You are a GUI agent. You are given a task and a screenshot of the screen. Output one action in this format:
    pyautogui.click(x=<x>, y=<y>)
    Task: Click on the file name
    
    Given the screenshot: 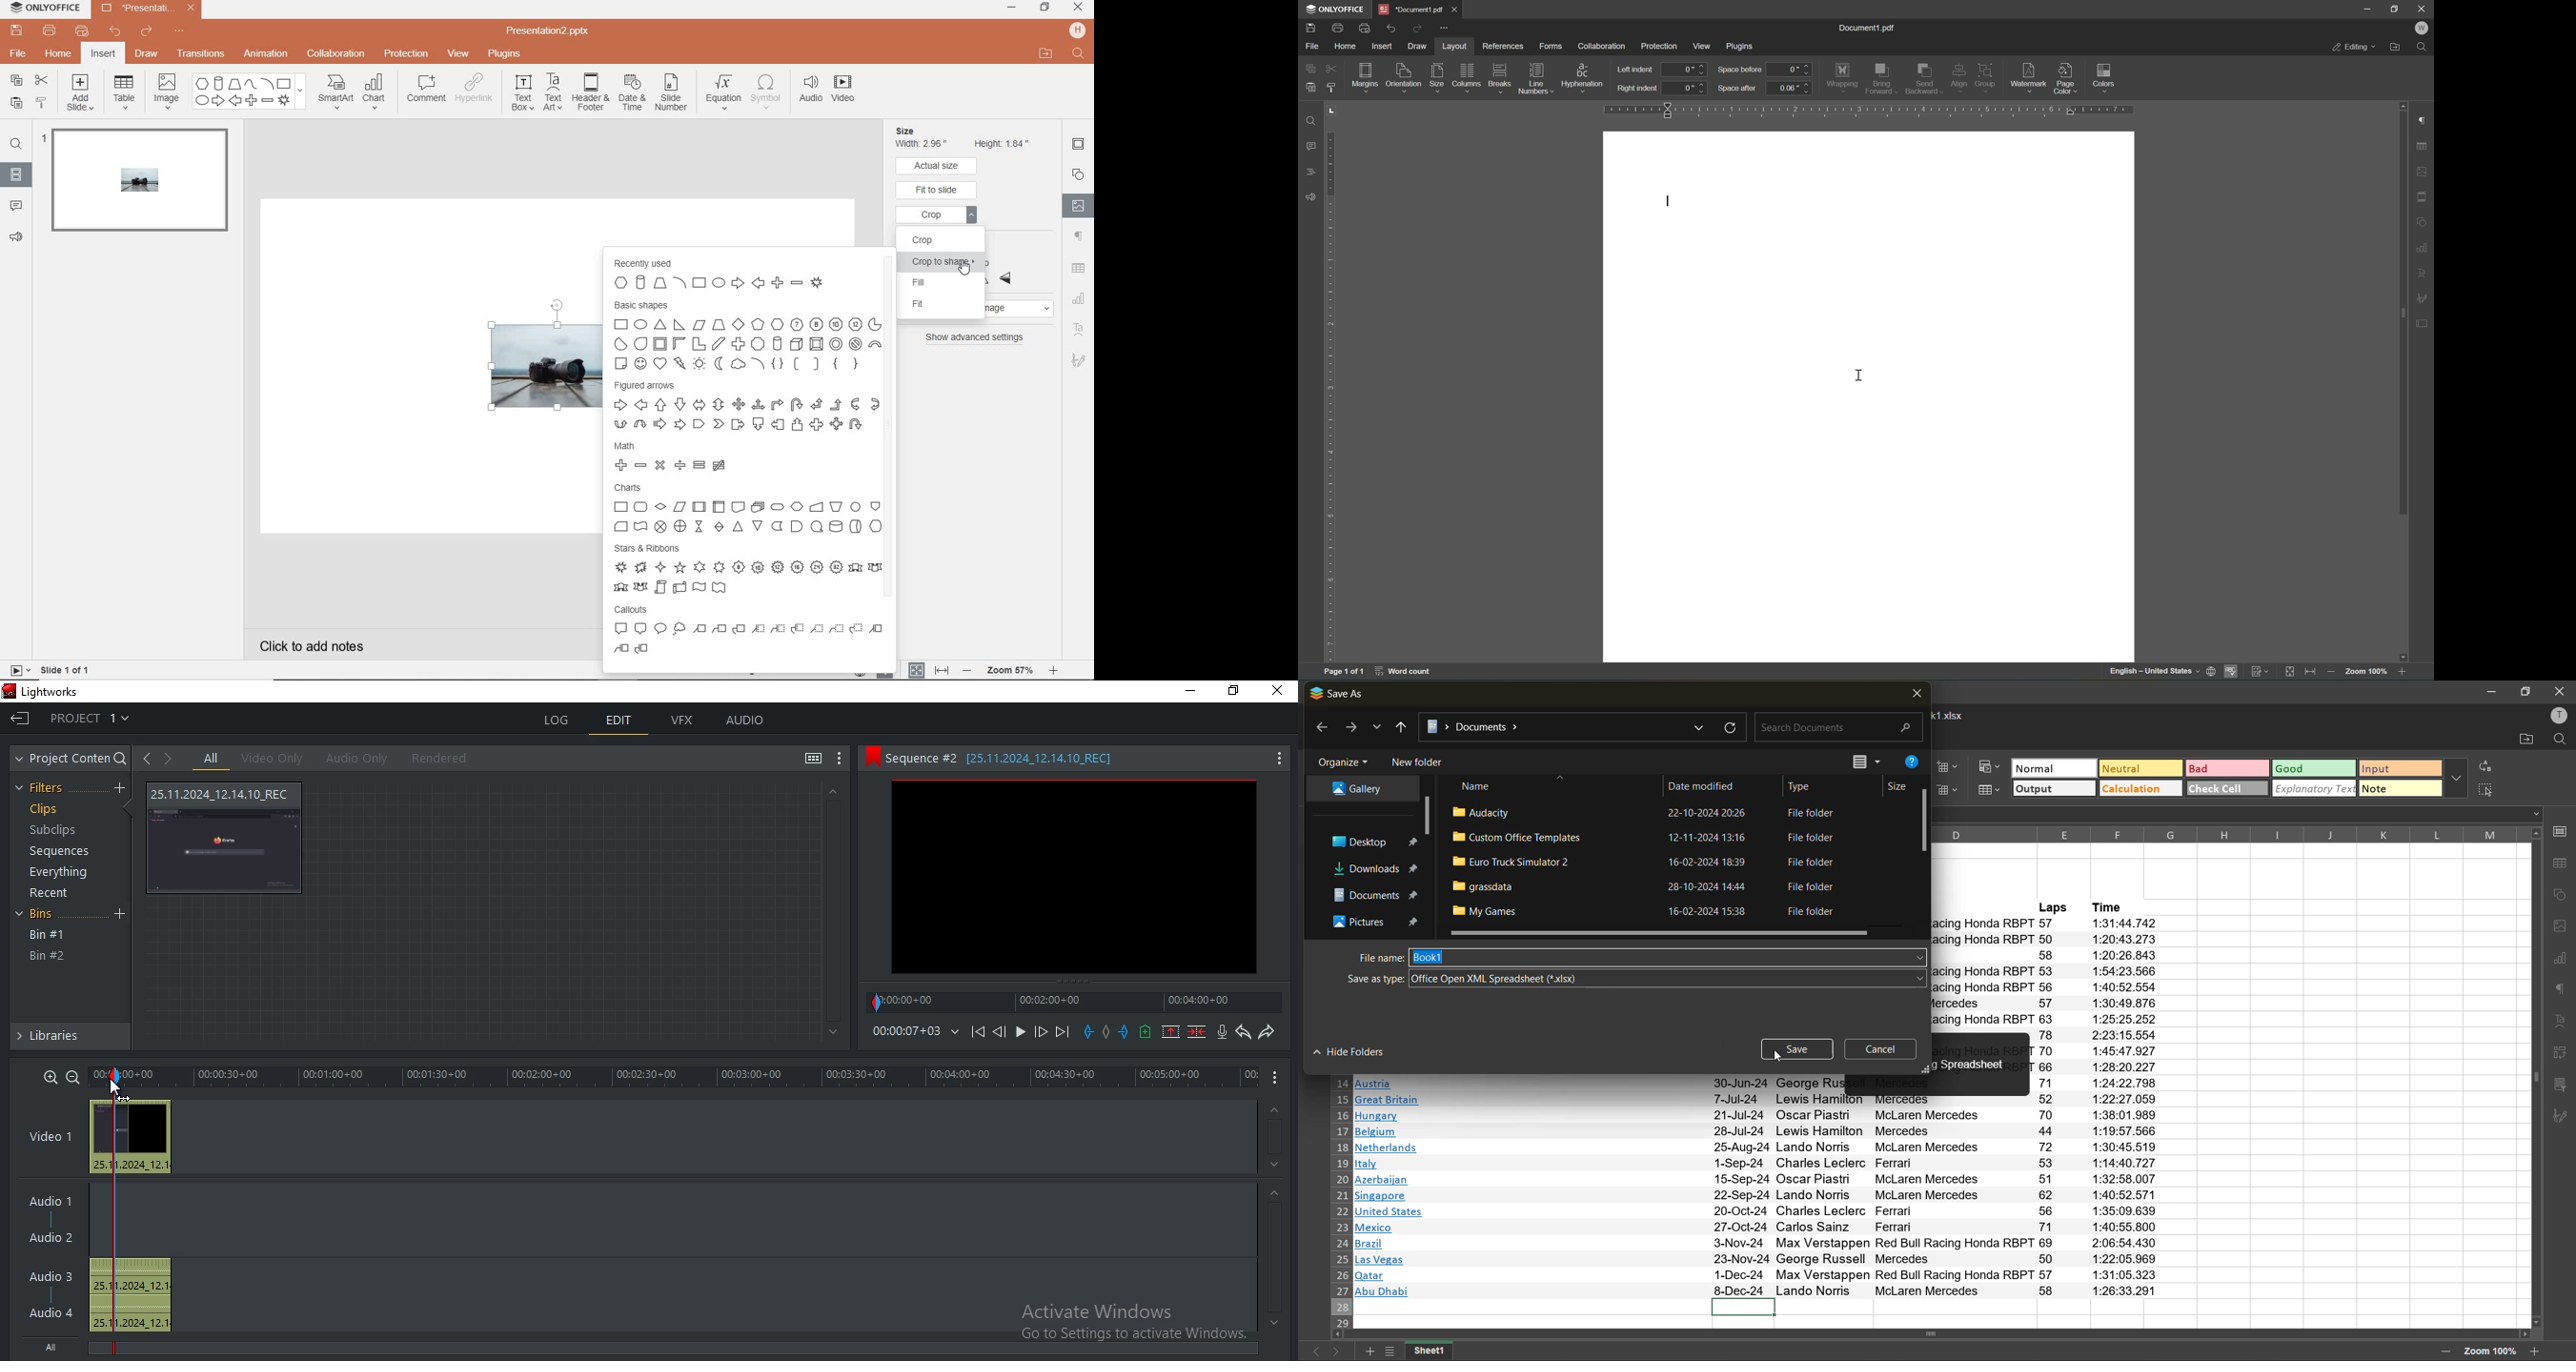 What is the action you would take?
    pyautogui.click(x=1371, y=957)
    